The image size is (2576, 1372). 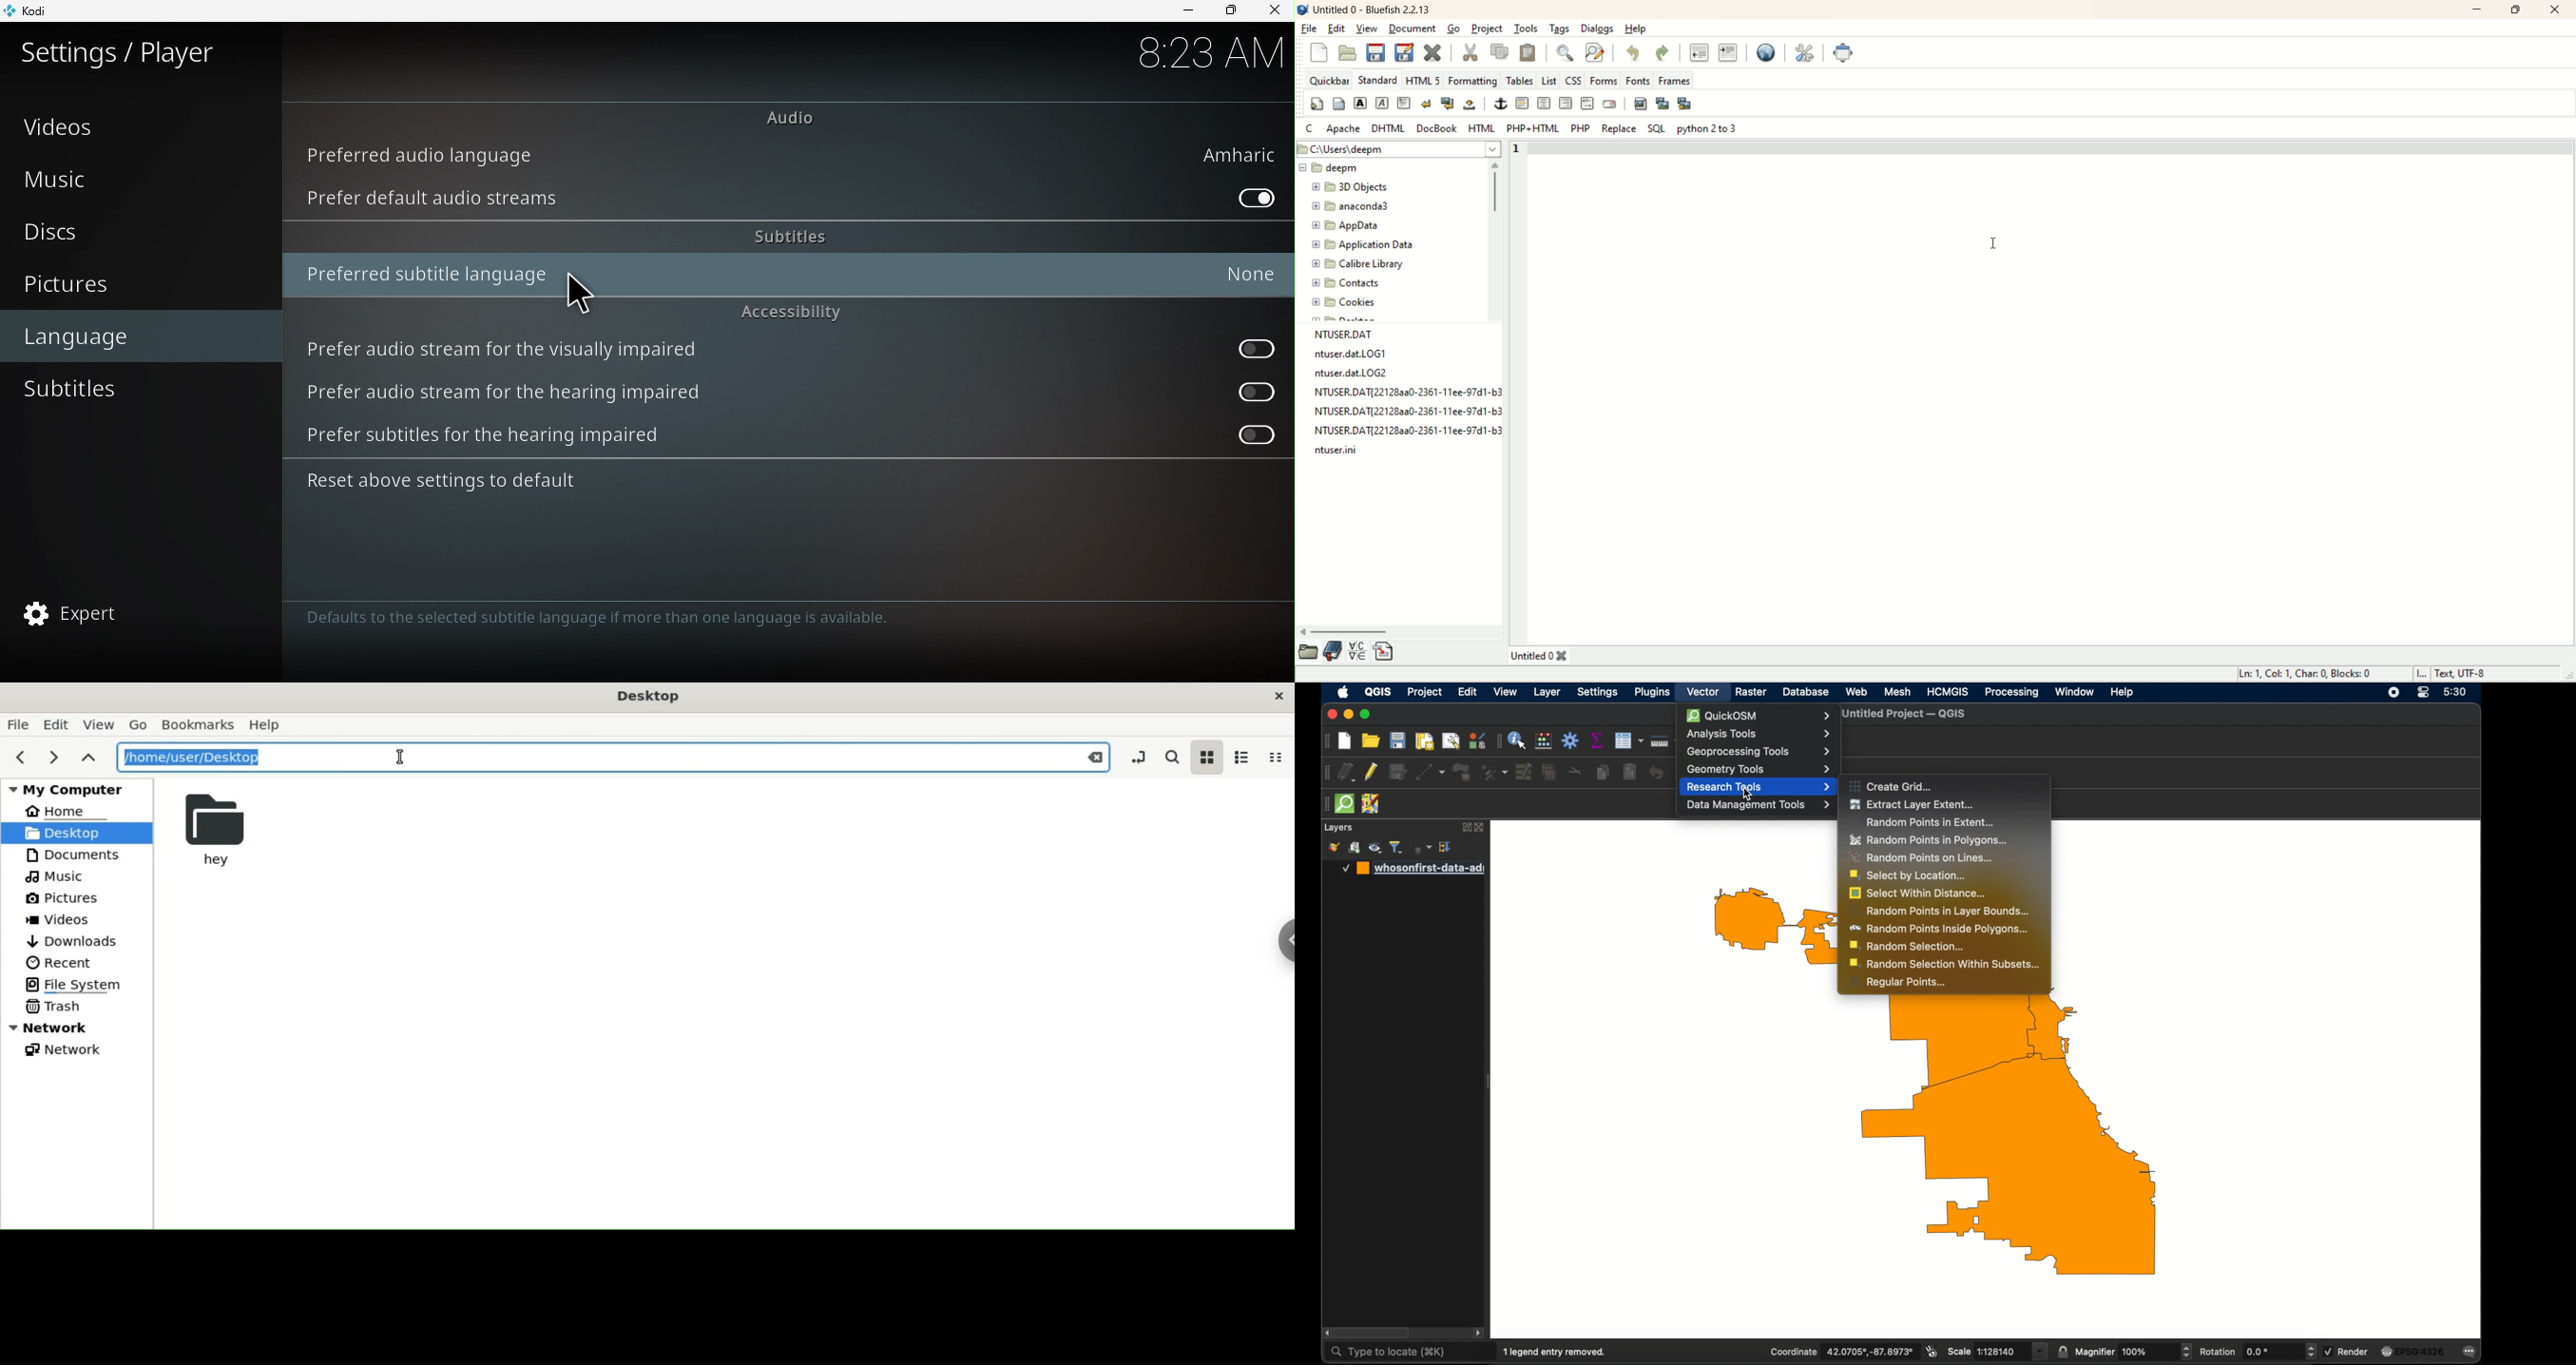 I want to click on Close, so click(x=1274, y=10).